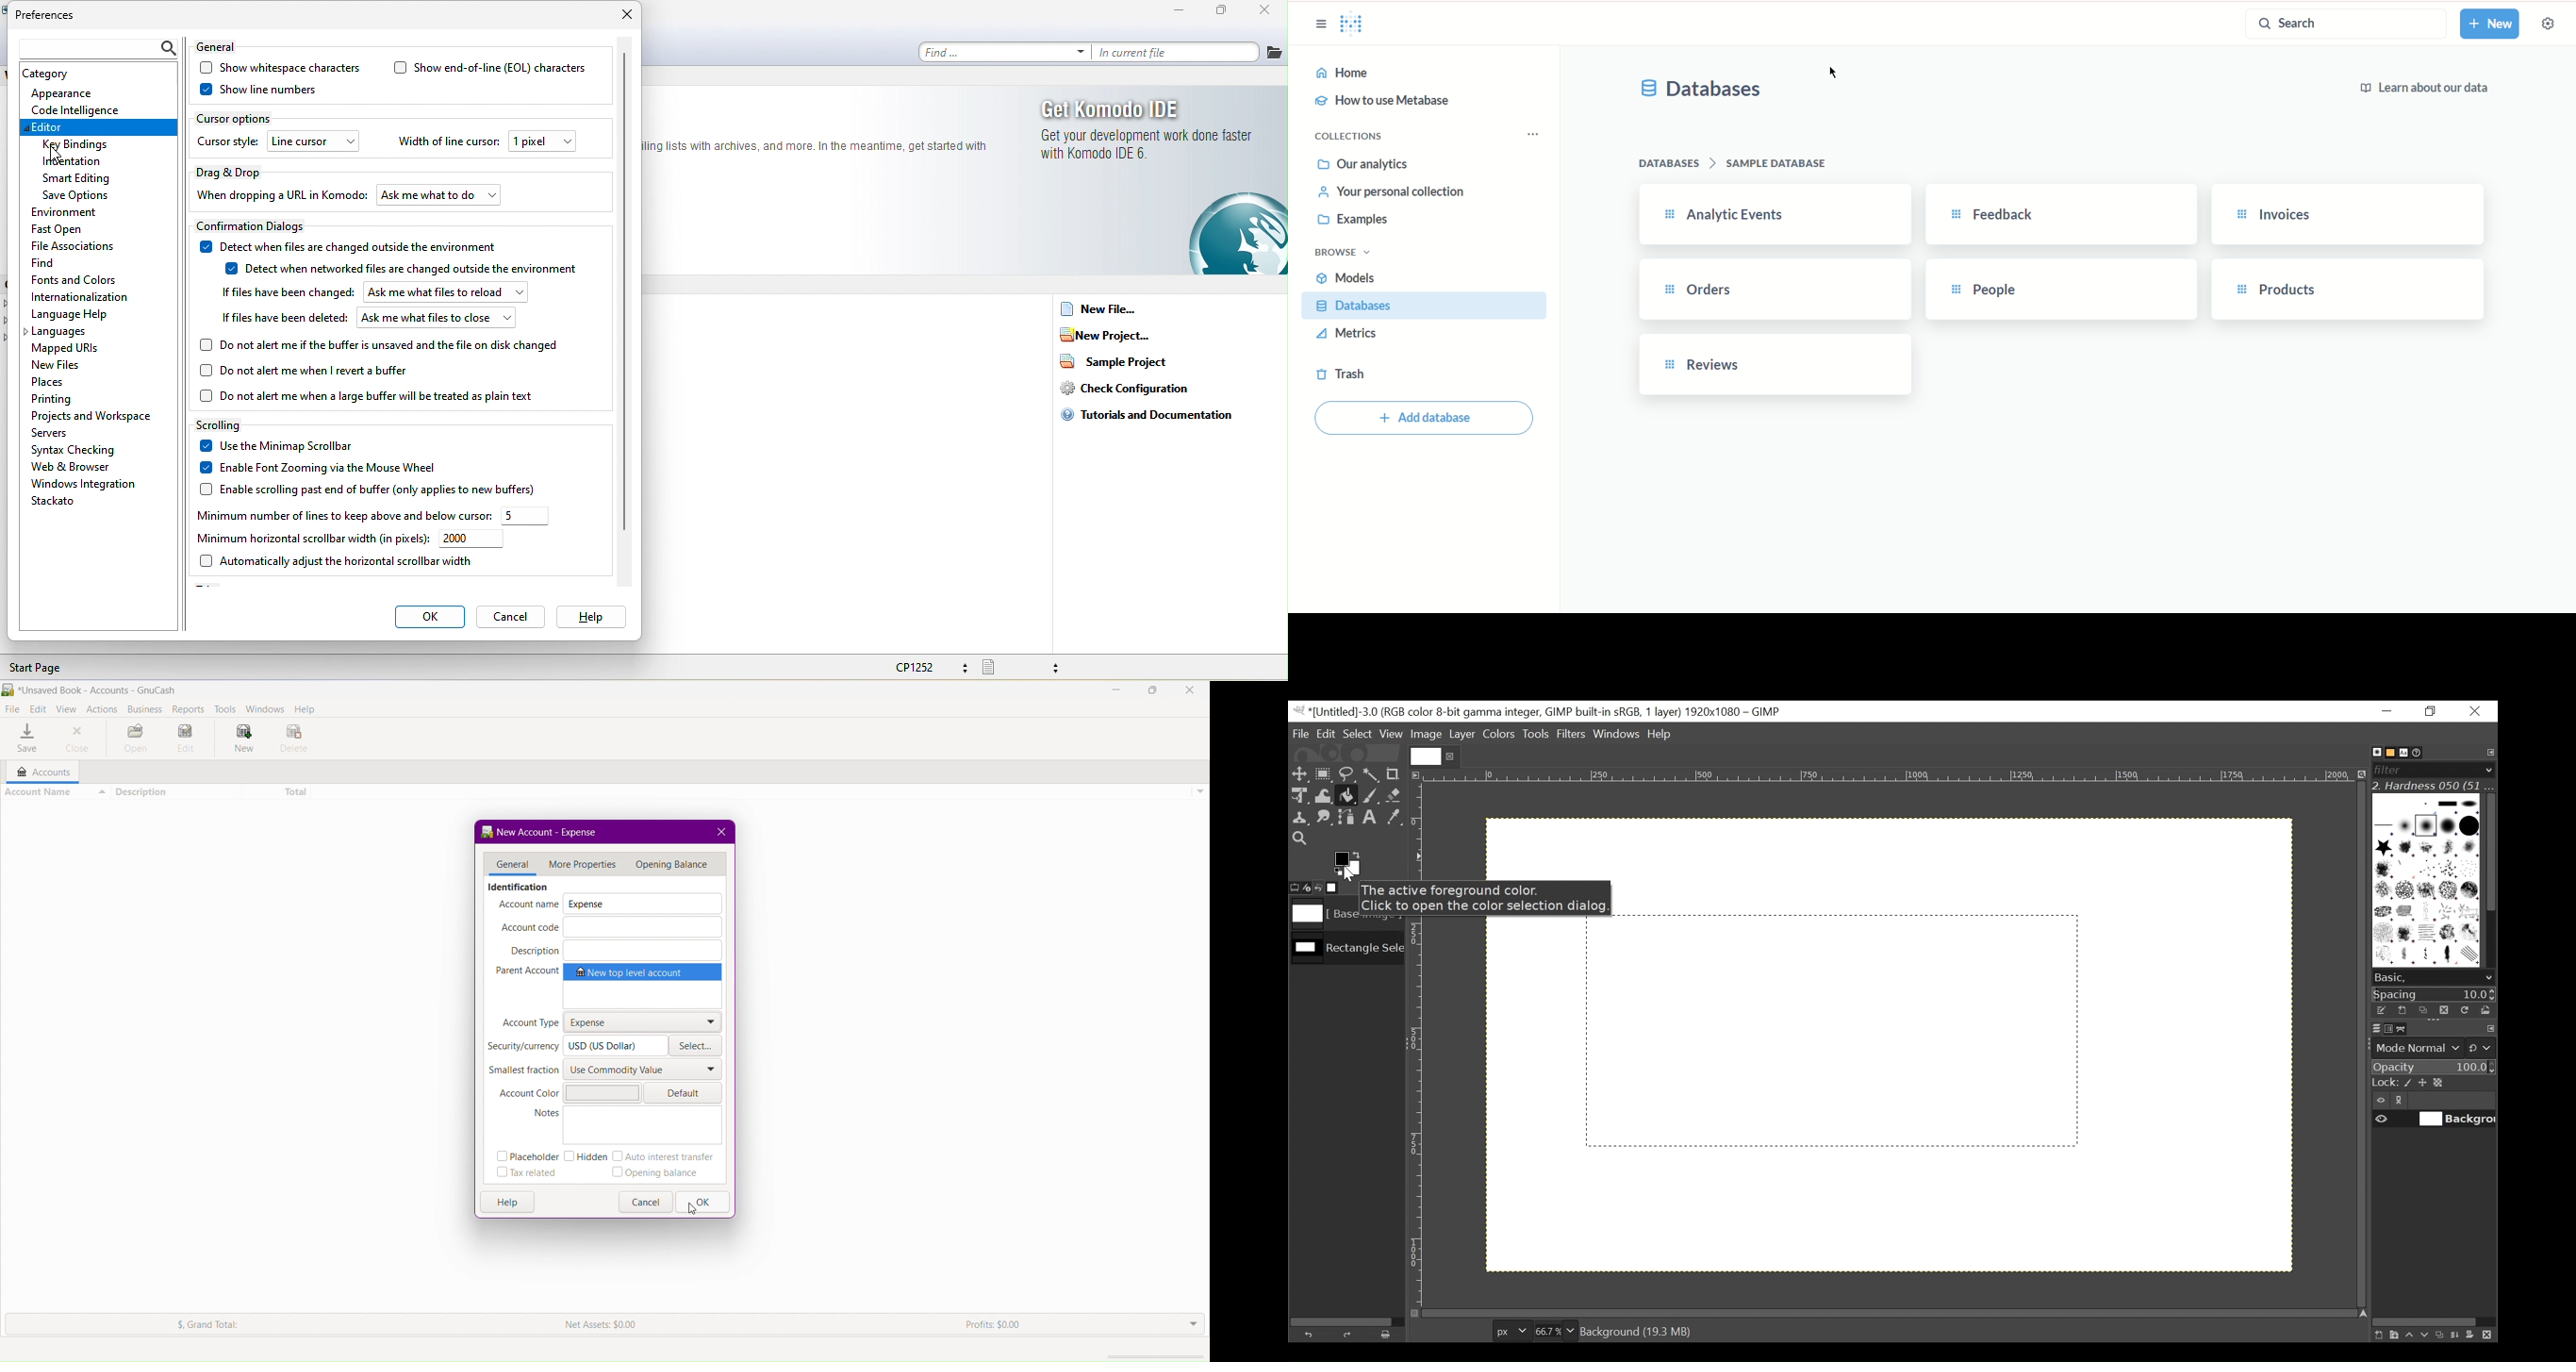 Image resolution: width=2576 pixels, height=1372 pixels. Describe the element at coordinates (686, 1092) in the screenshot. I see `Default` at that location.